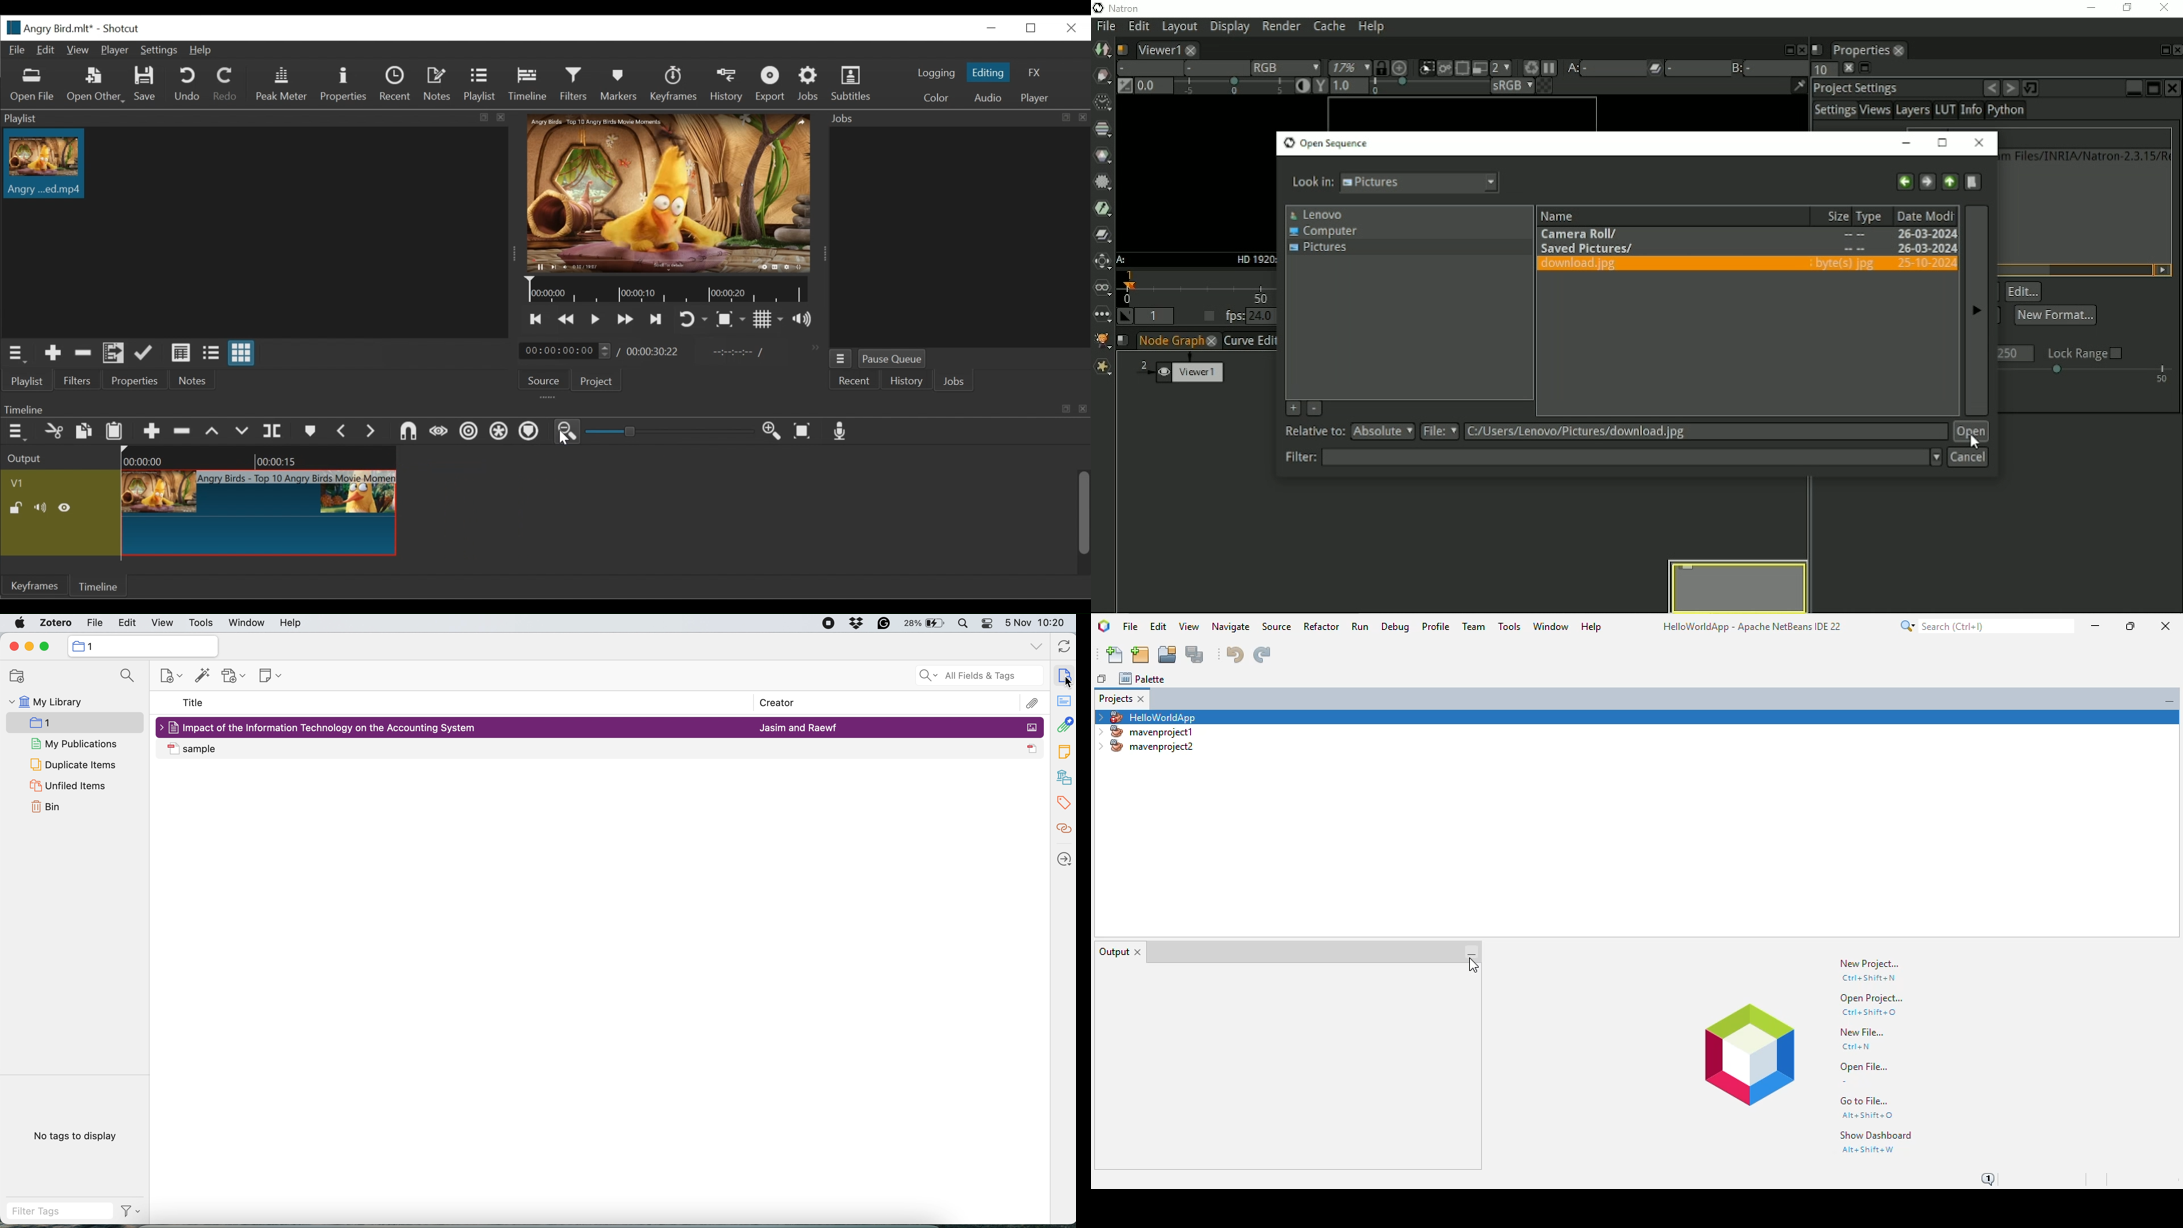 The image size is (2184, 1232). What do you see at coordinates (564, 439) in the screenshot?
I see `Cursor` at bounding box center [564, 439].